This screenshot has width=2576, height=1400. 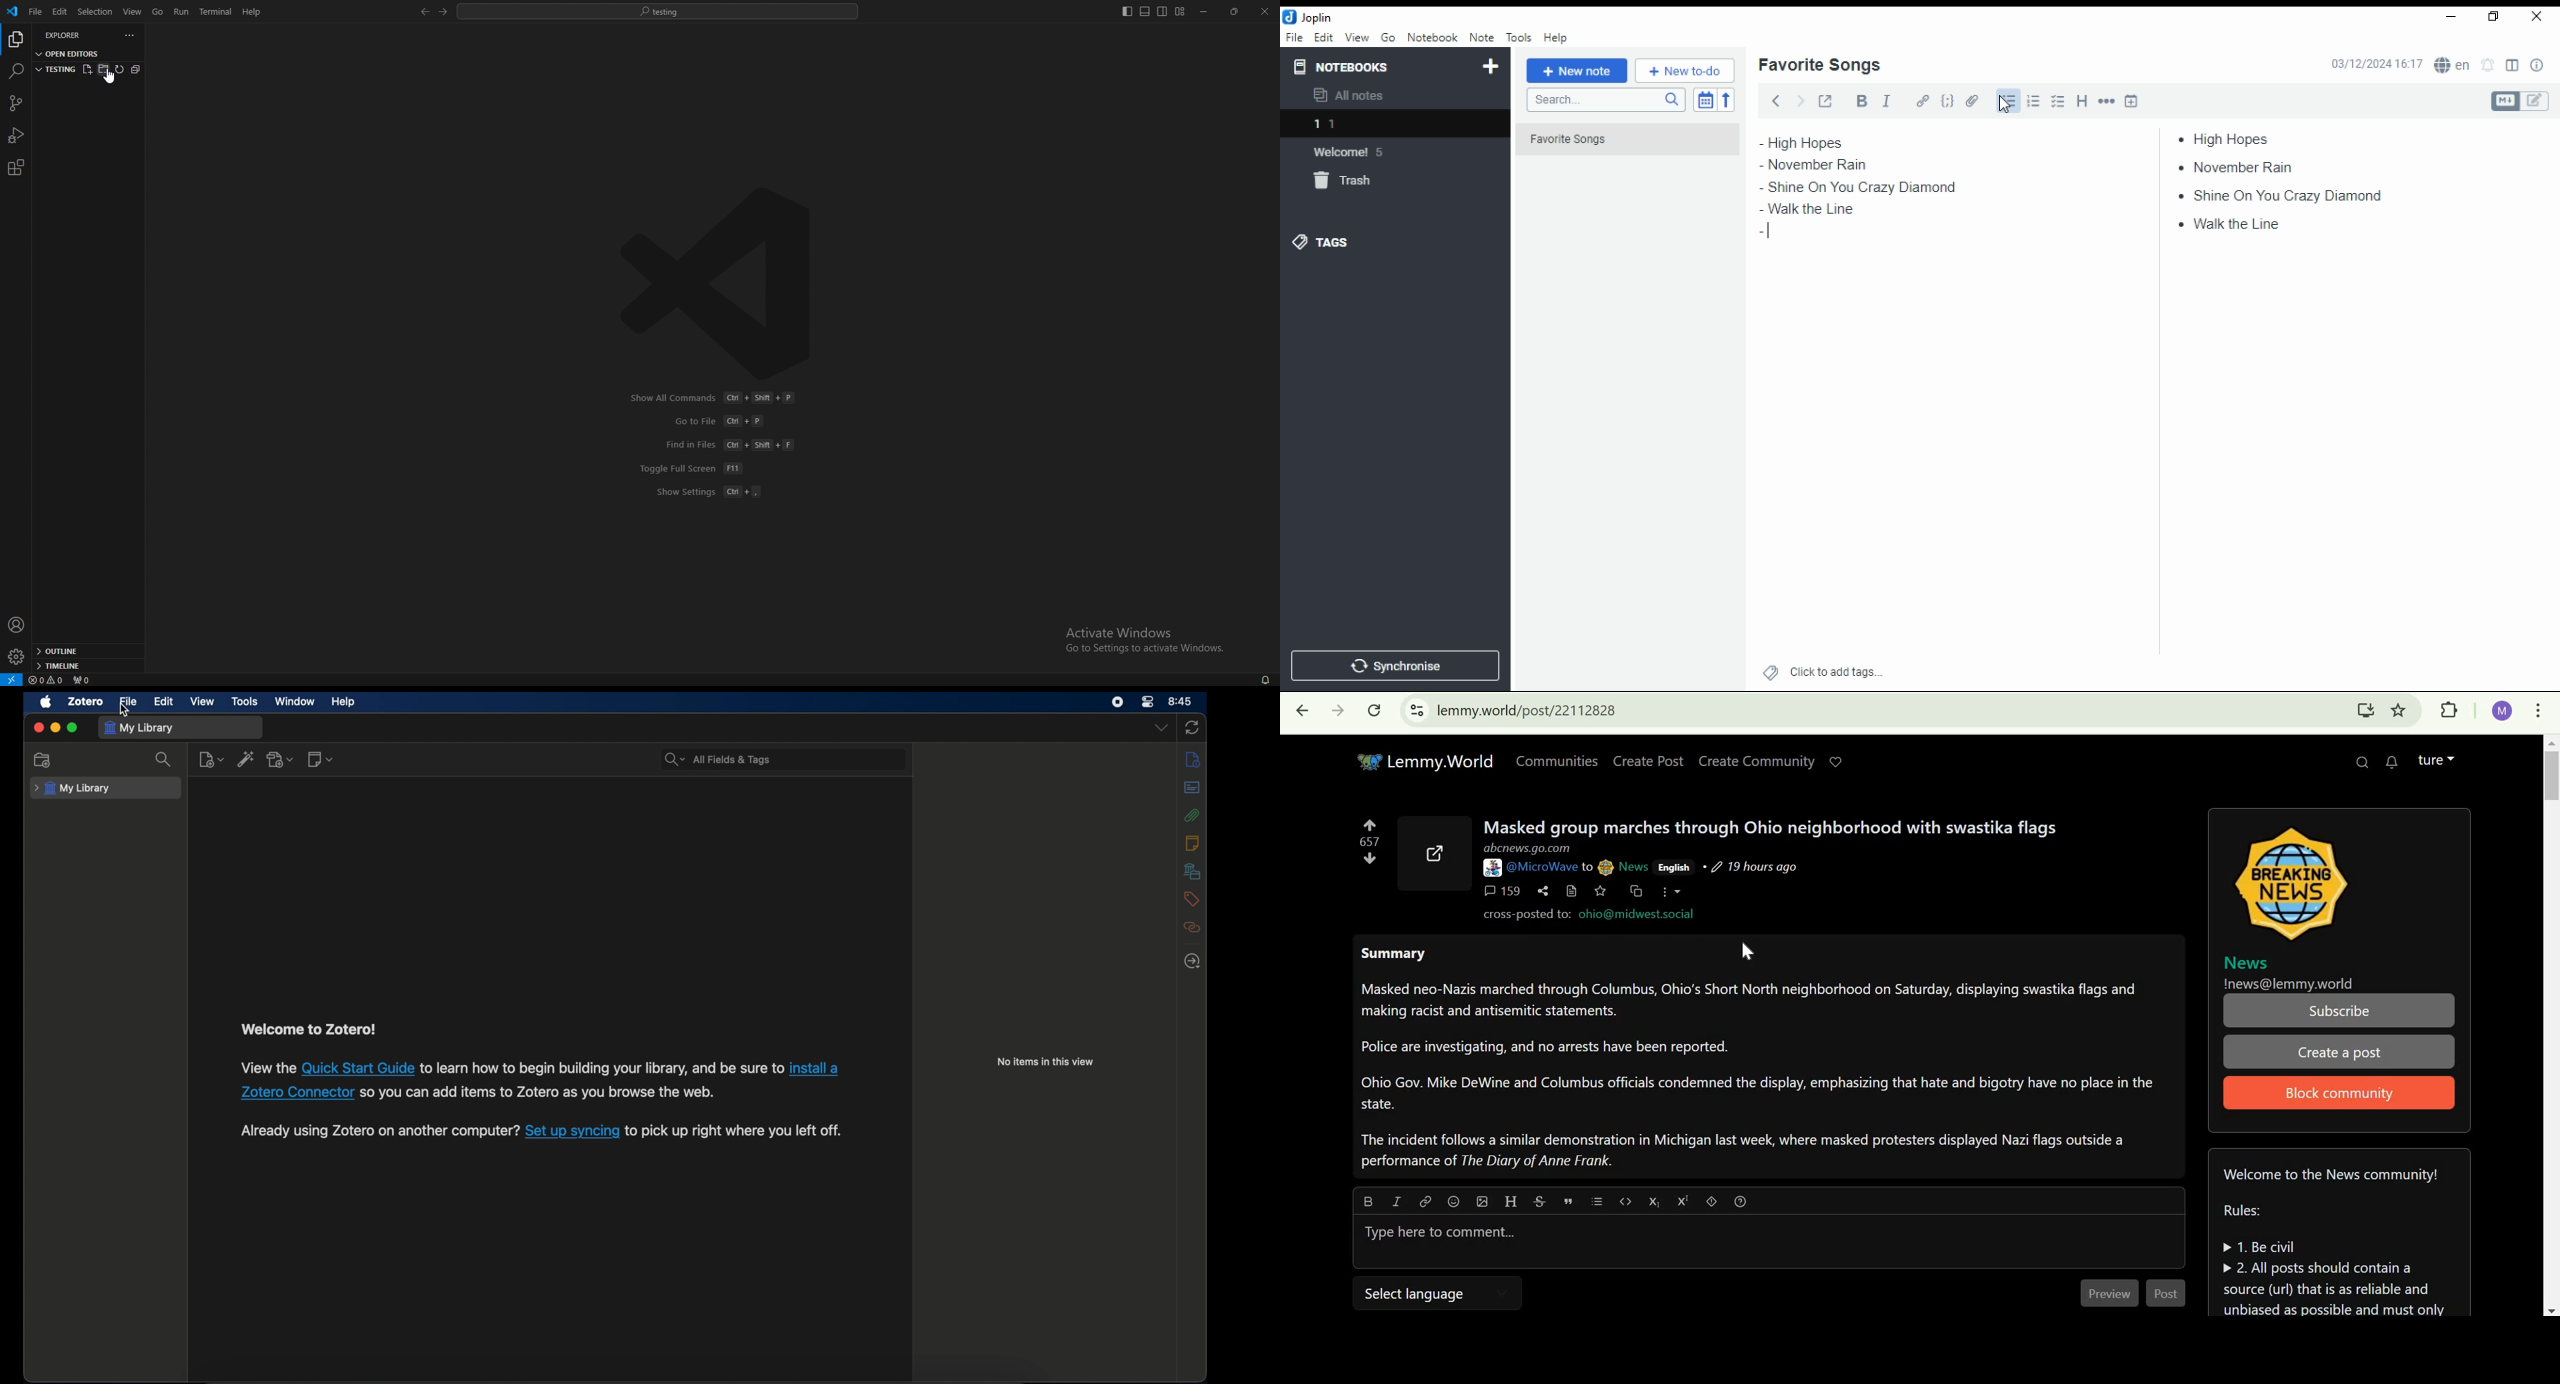 I want to click on november rain, so click(x=1828, y=165).